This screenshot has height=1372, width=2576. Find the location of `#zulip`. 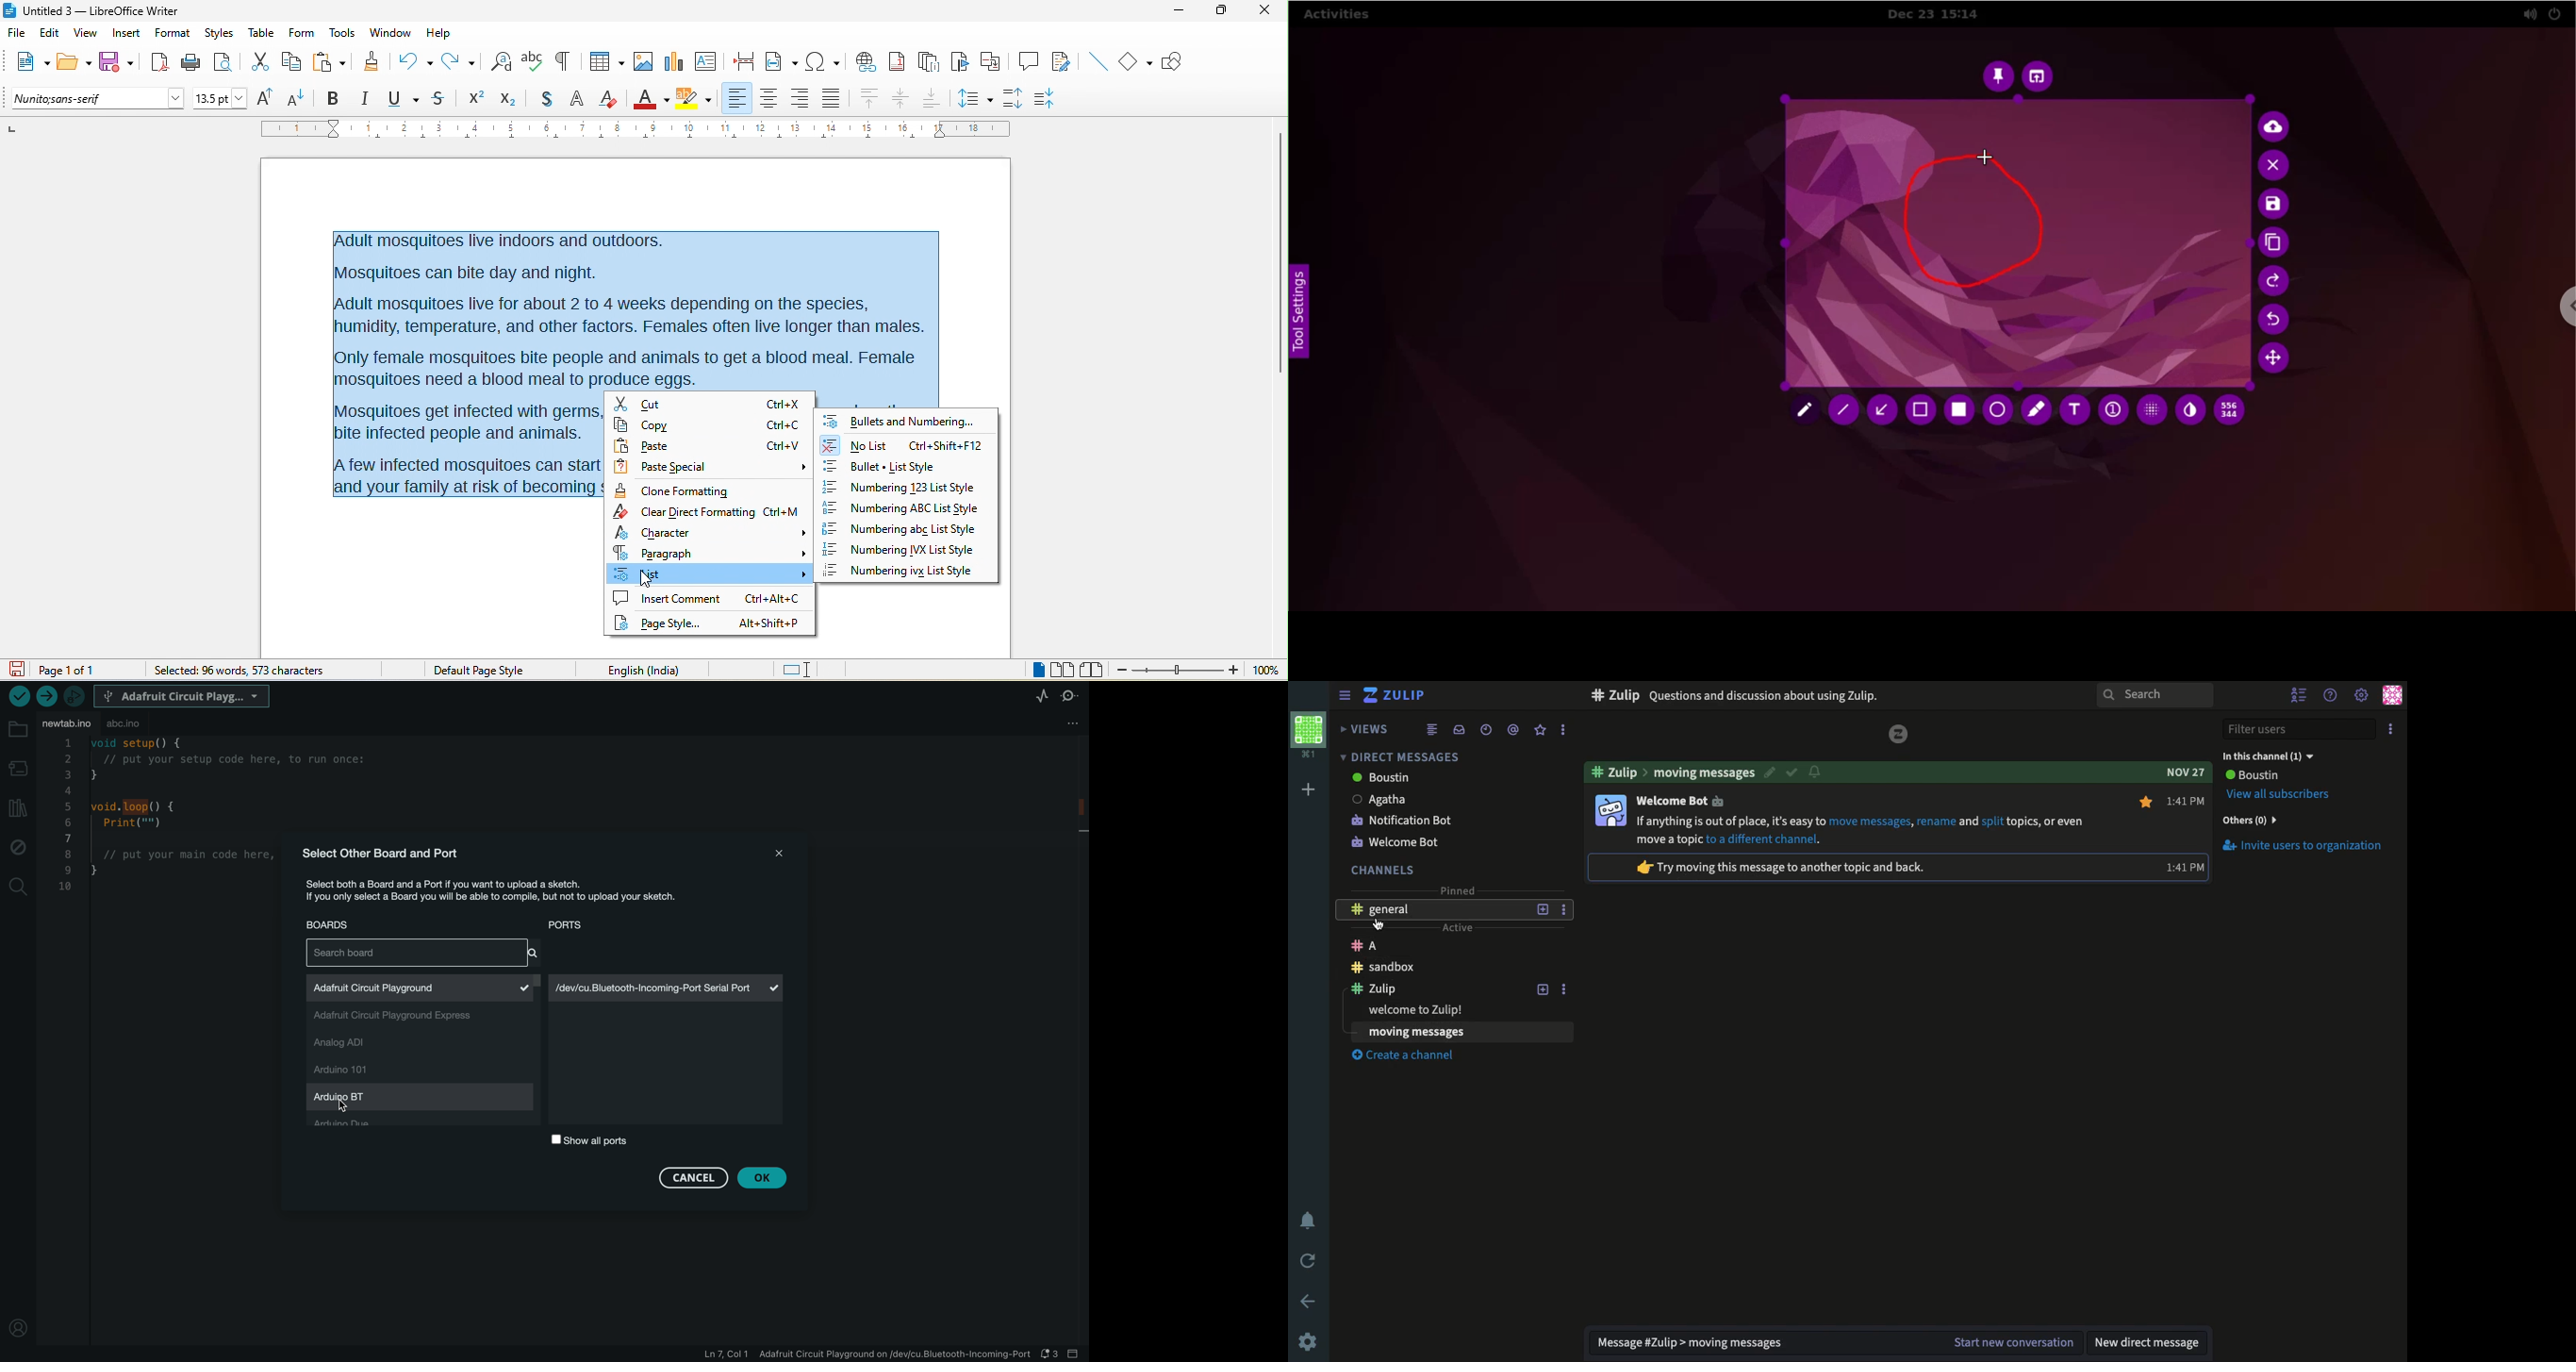

#zulip is located at coordinates (1614, 773).